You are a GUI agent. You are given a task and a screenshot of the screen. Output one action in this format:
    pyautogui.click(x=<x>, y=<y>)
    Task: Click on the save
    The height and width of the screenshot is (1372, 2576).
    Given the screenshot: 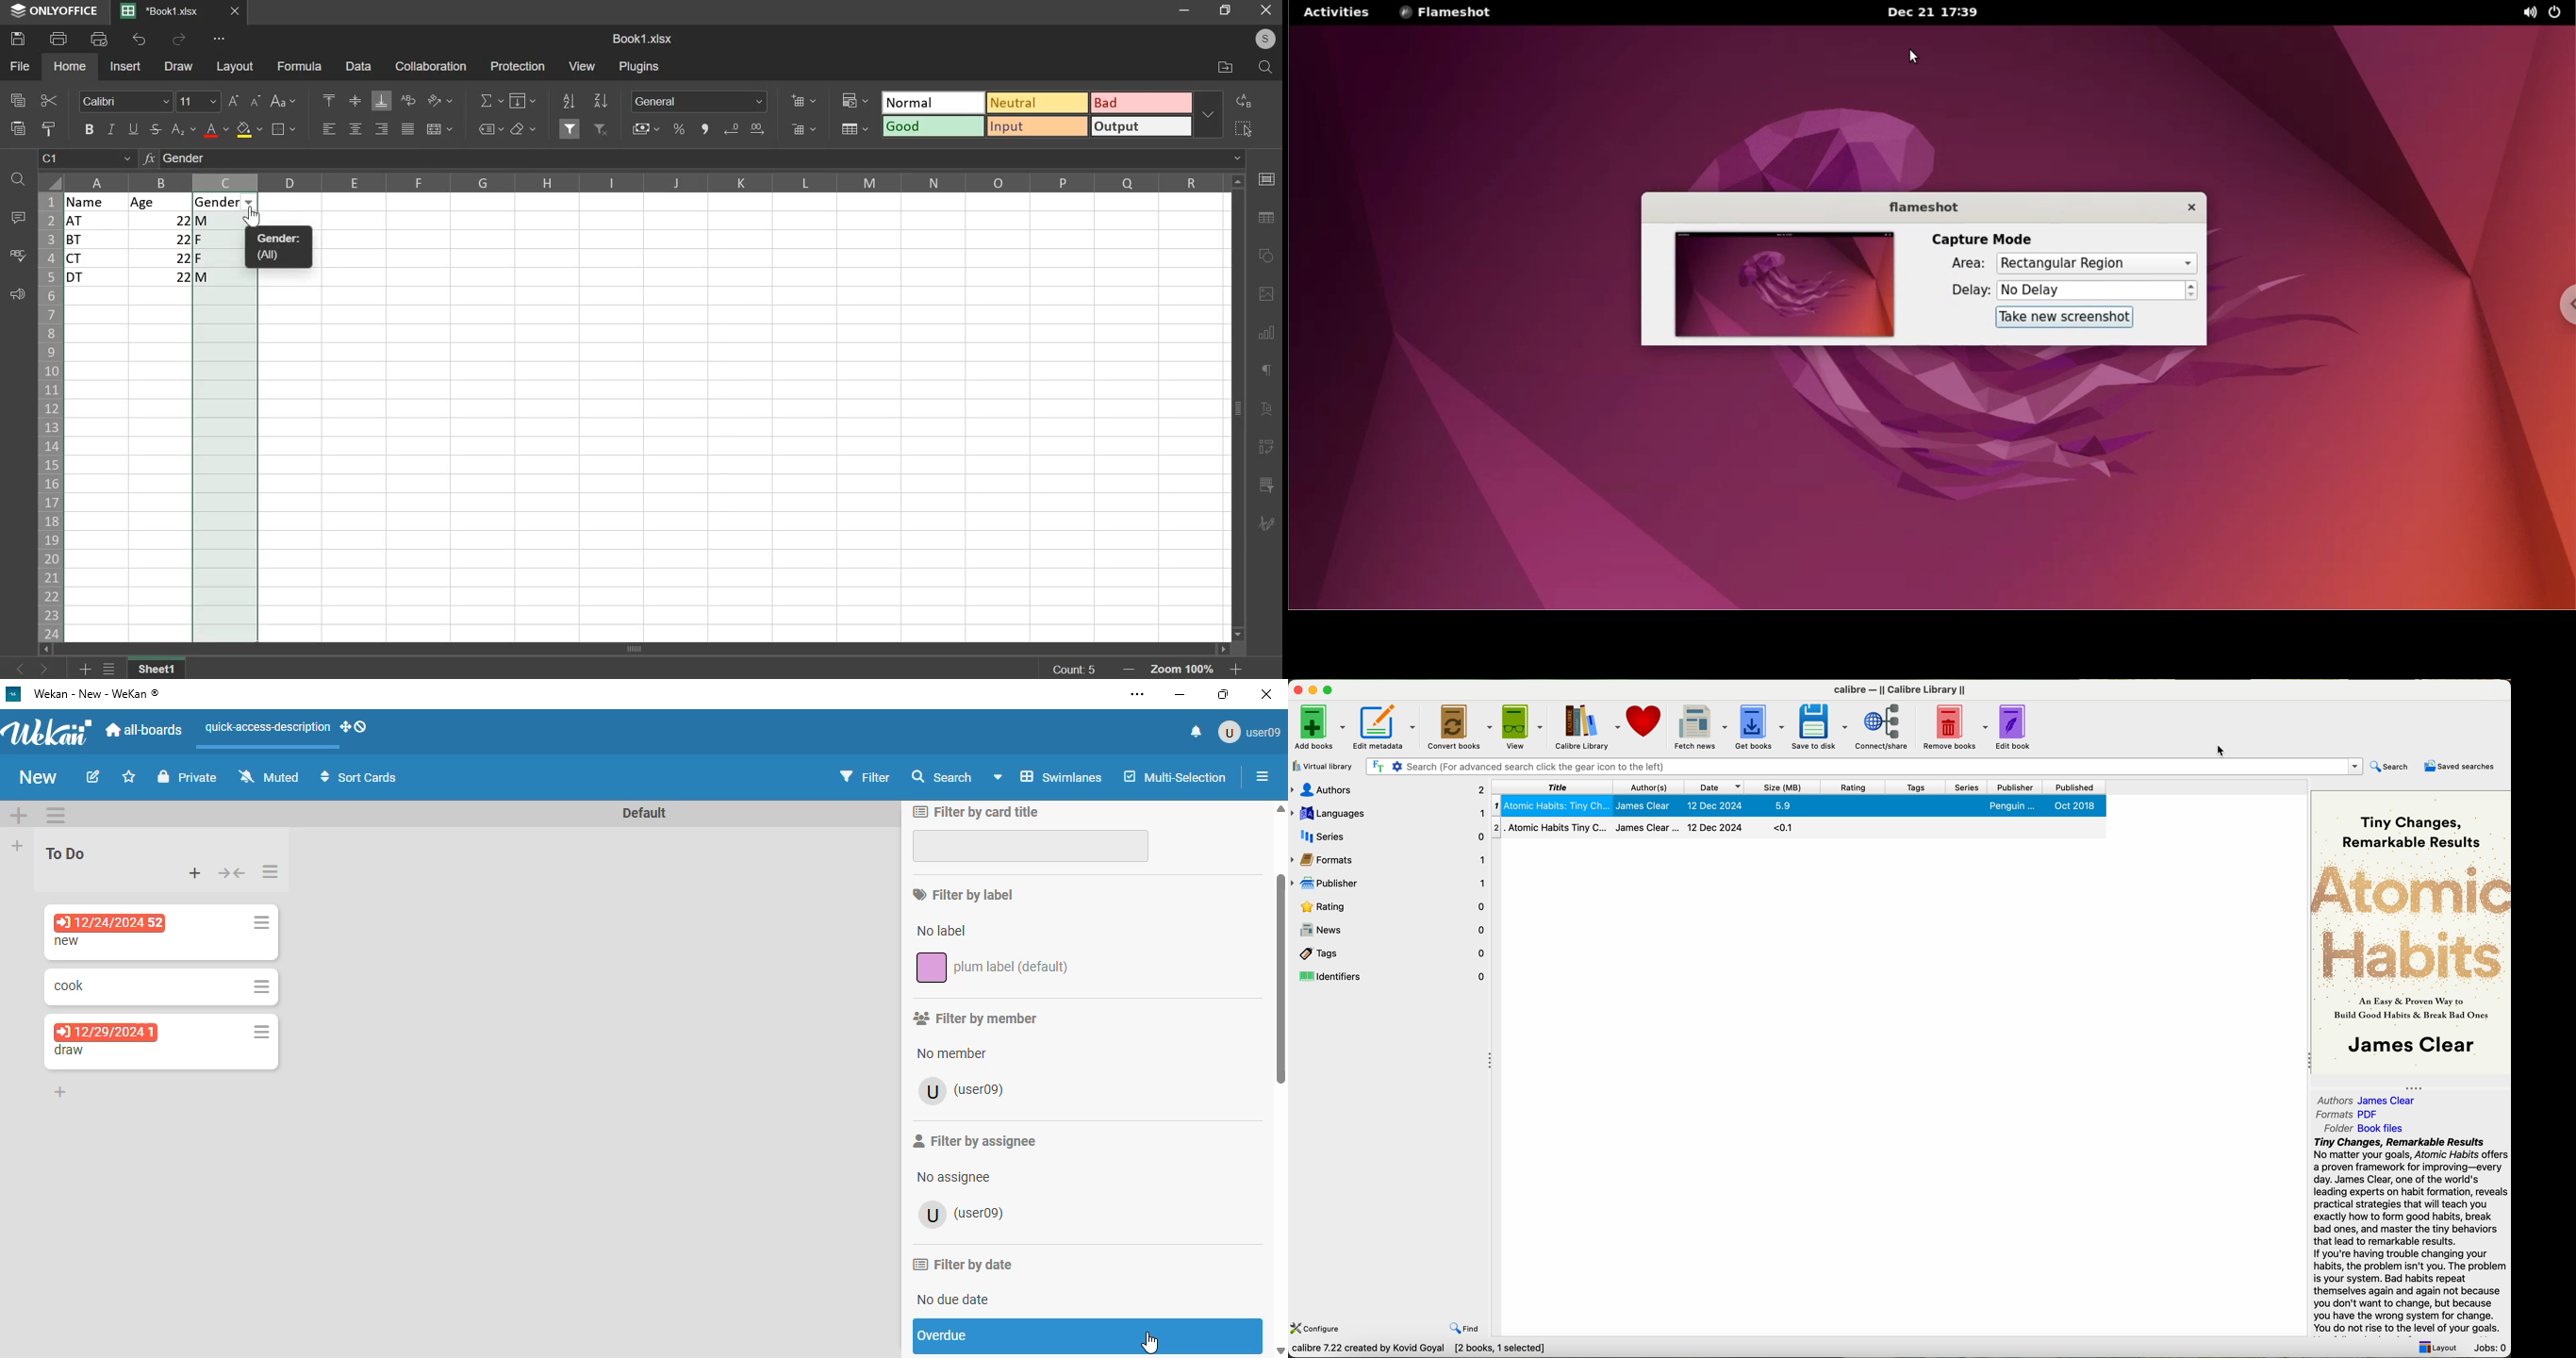 What is the action you would take?
    pyautogui.click(x=17, y=39)
    